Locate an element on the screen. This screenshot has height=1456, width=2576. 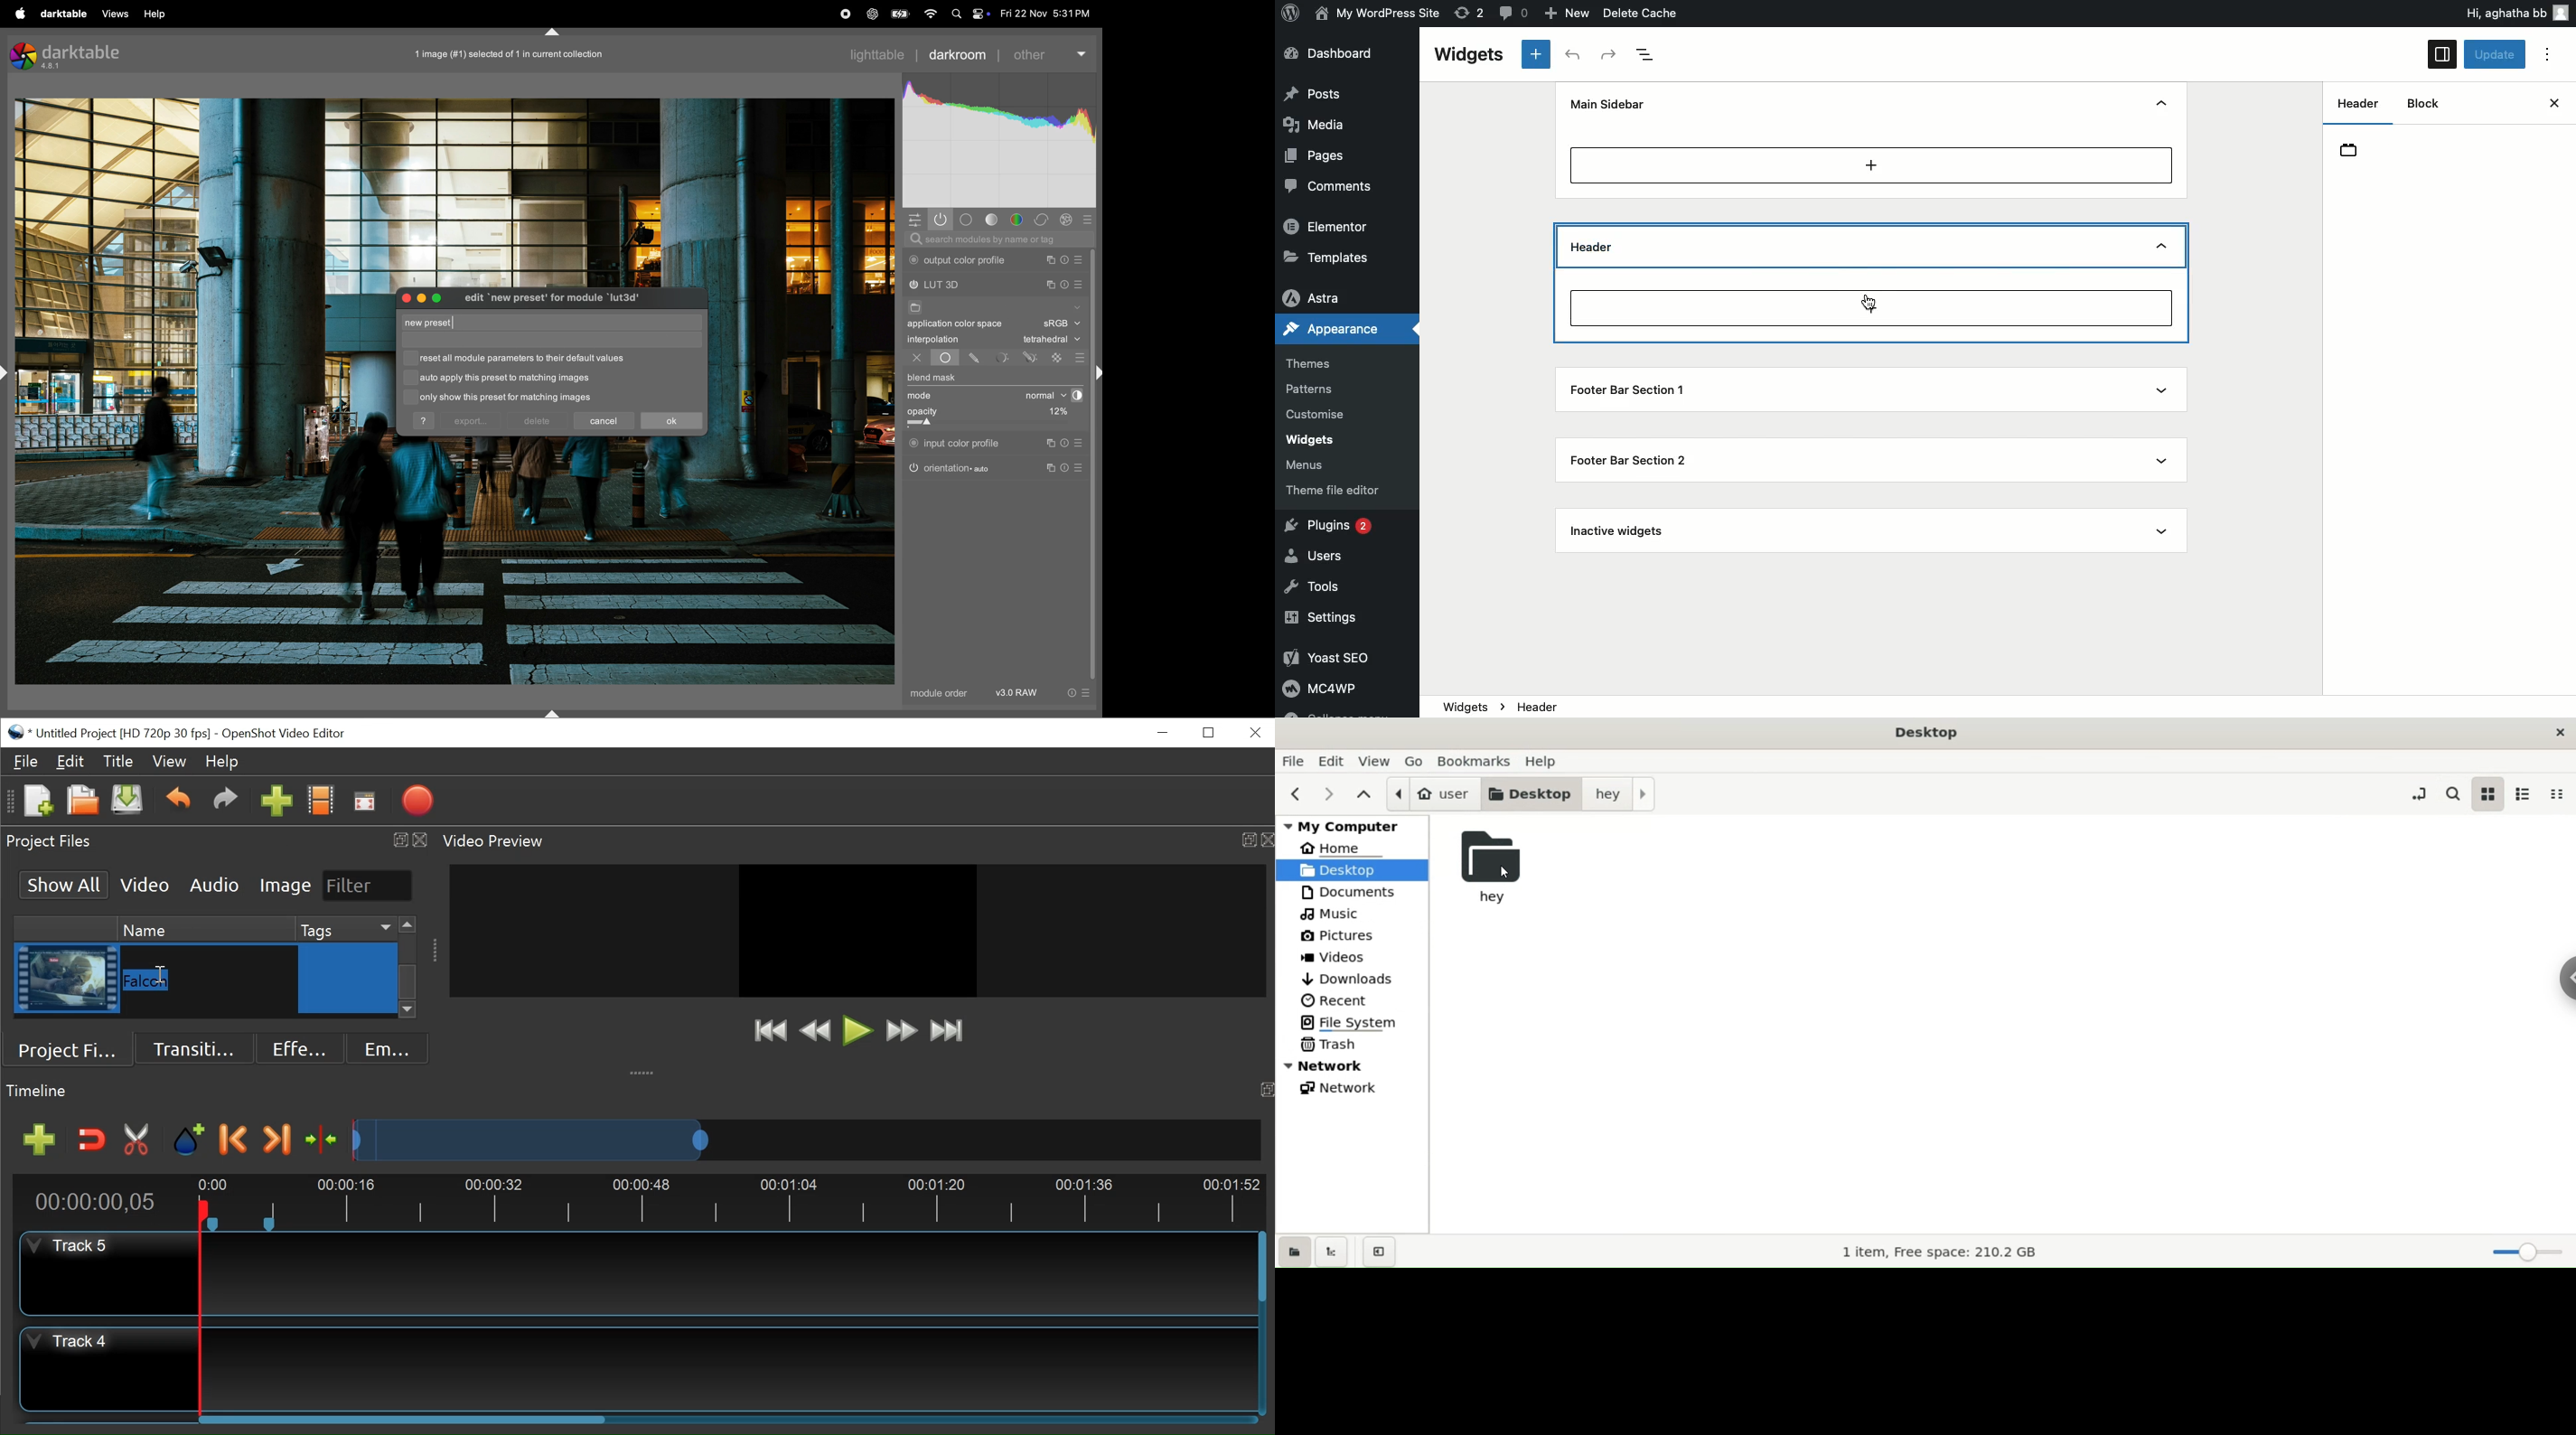
Next Marker is located at coordinates (277, 1140).